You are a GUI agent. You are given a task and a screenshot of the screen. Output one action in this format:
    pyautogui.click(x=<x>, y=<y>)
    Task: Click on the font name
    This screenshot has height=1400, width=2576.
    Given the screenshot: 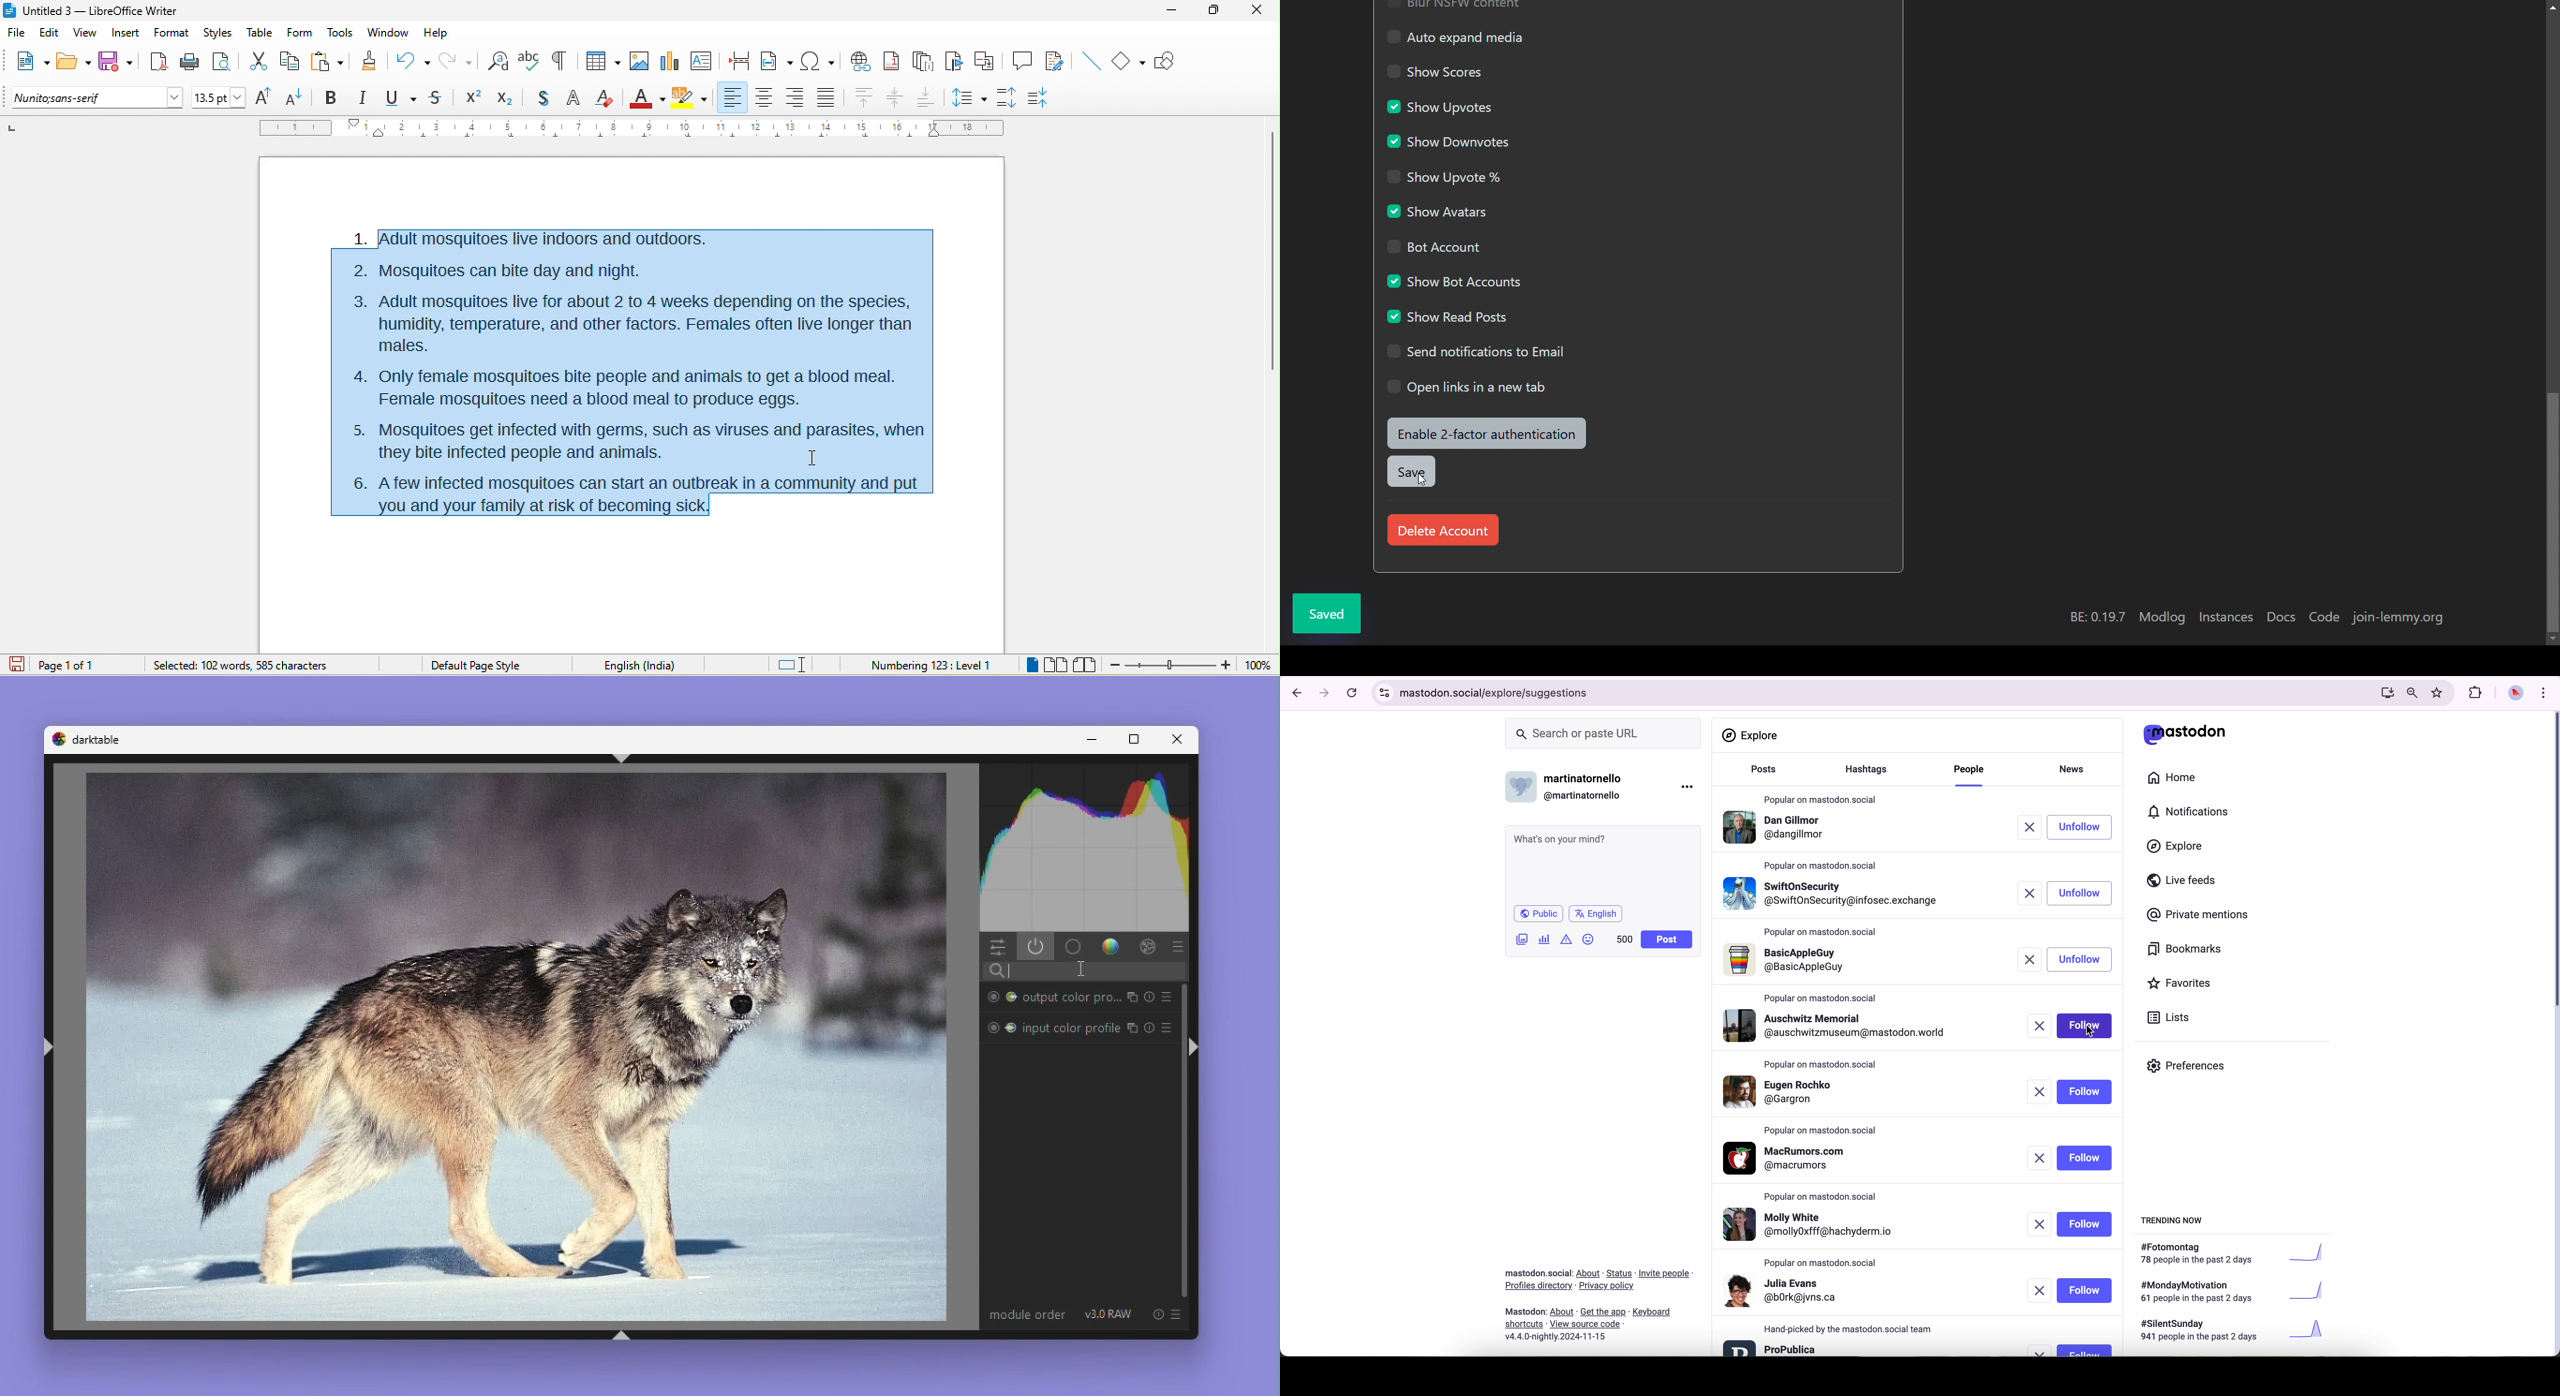 What is the action you would take?
    pyautogui.click(x=97, y=98)
    